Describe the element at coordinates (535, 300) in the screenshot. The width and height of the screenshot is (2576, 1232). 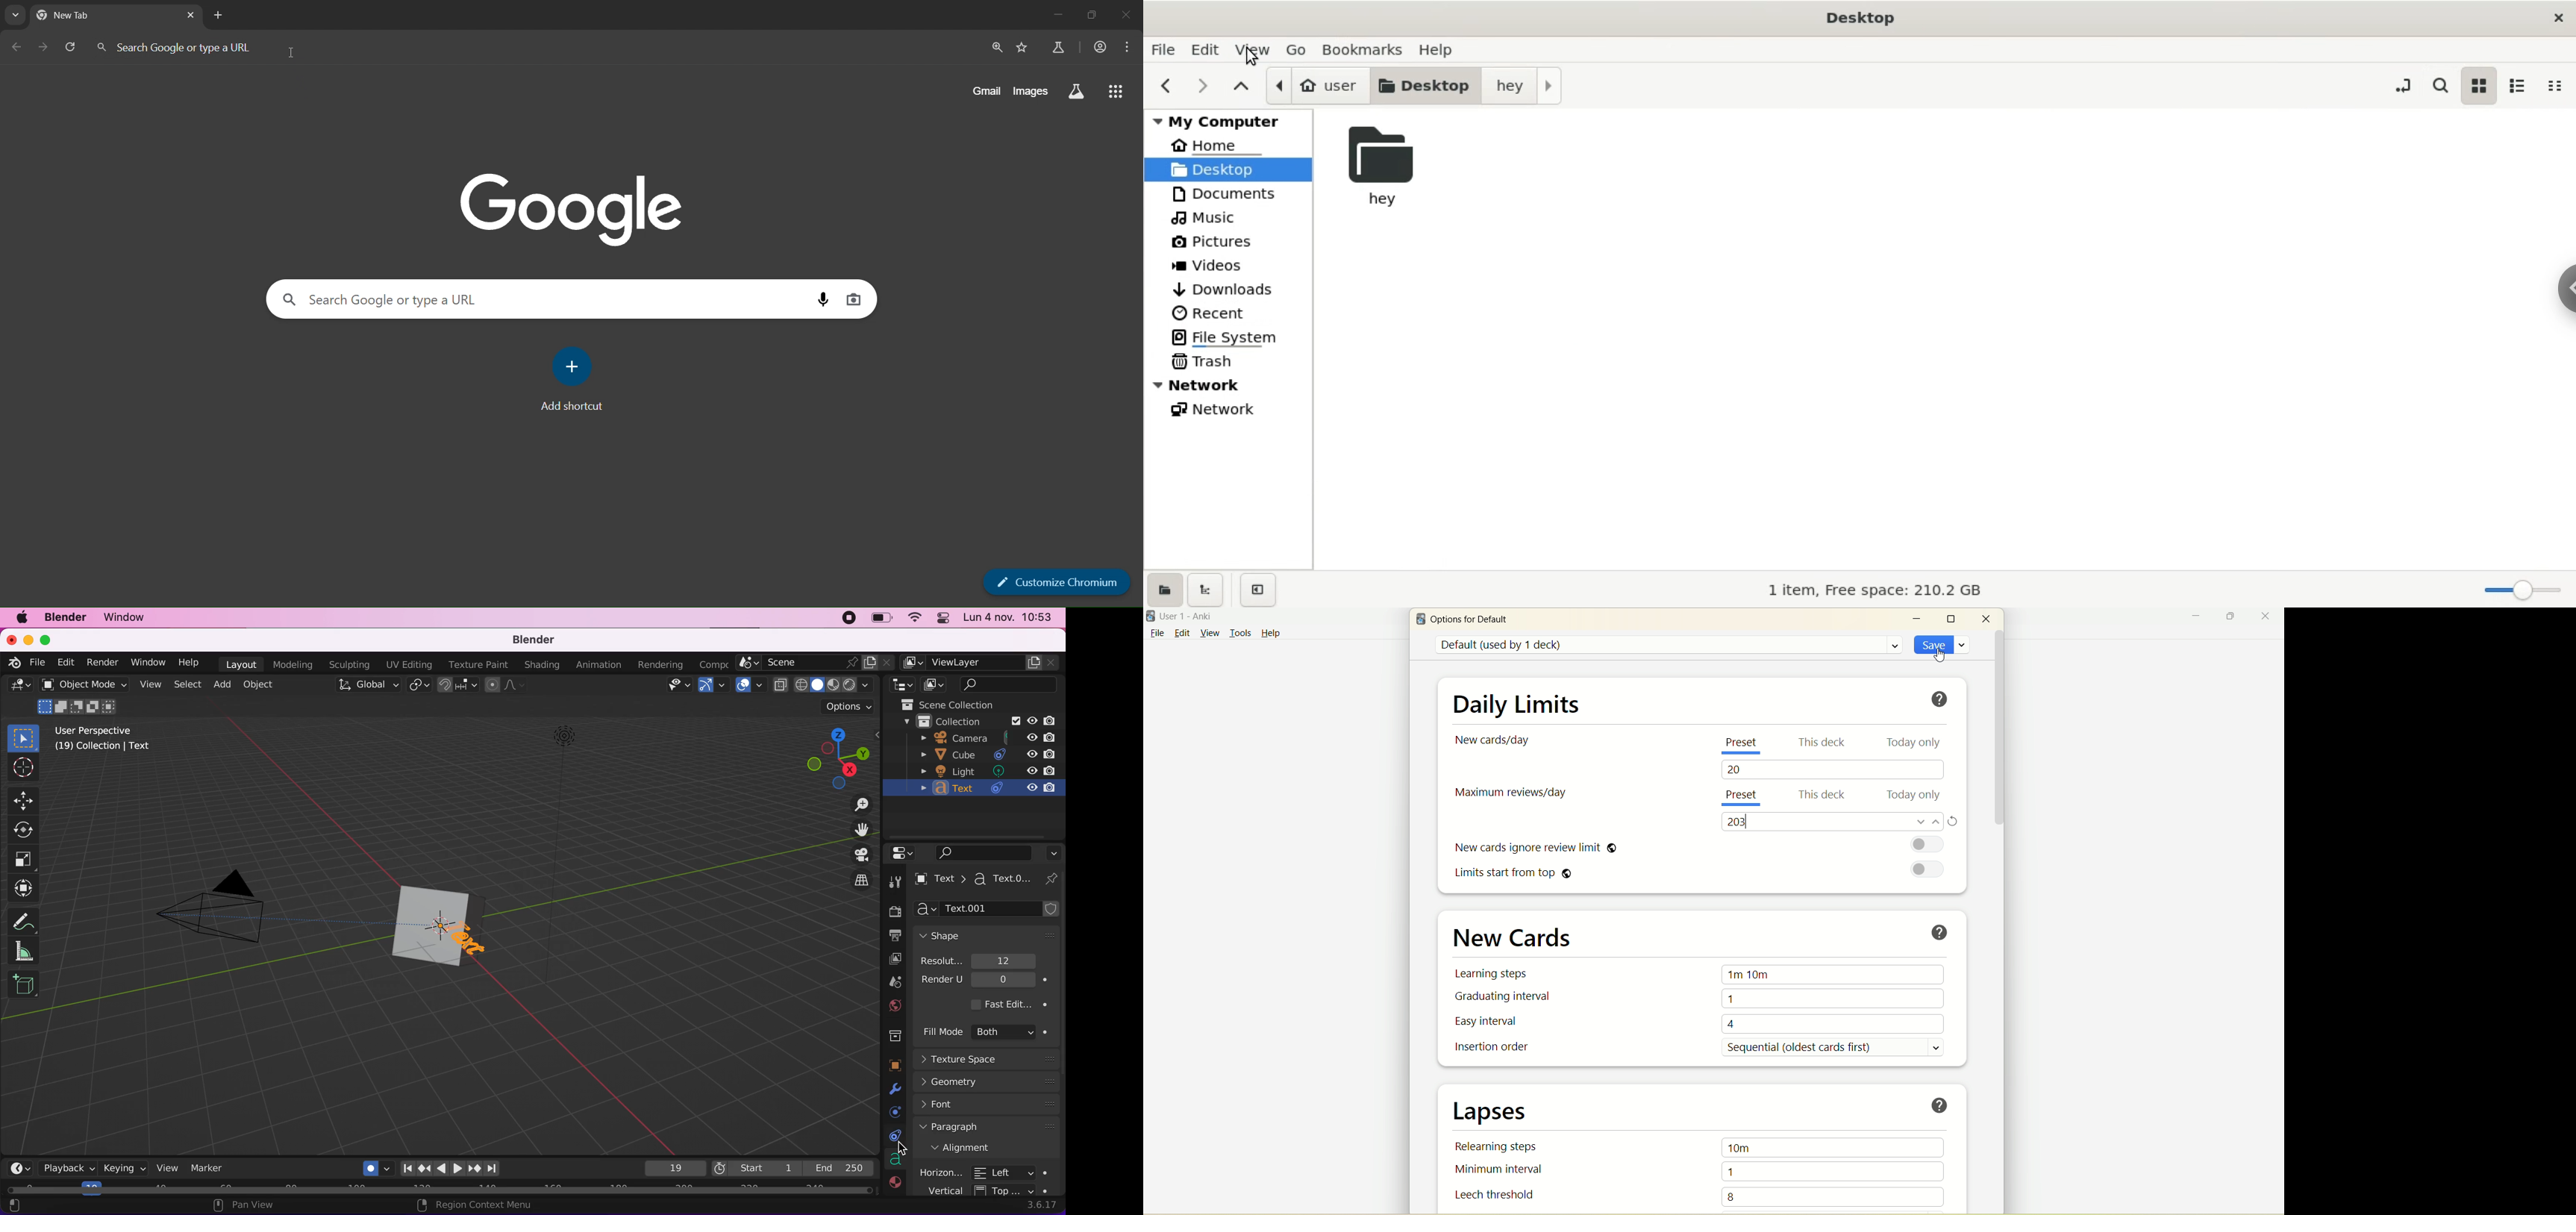
I see `search bar` at that location.